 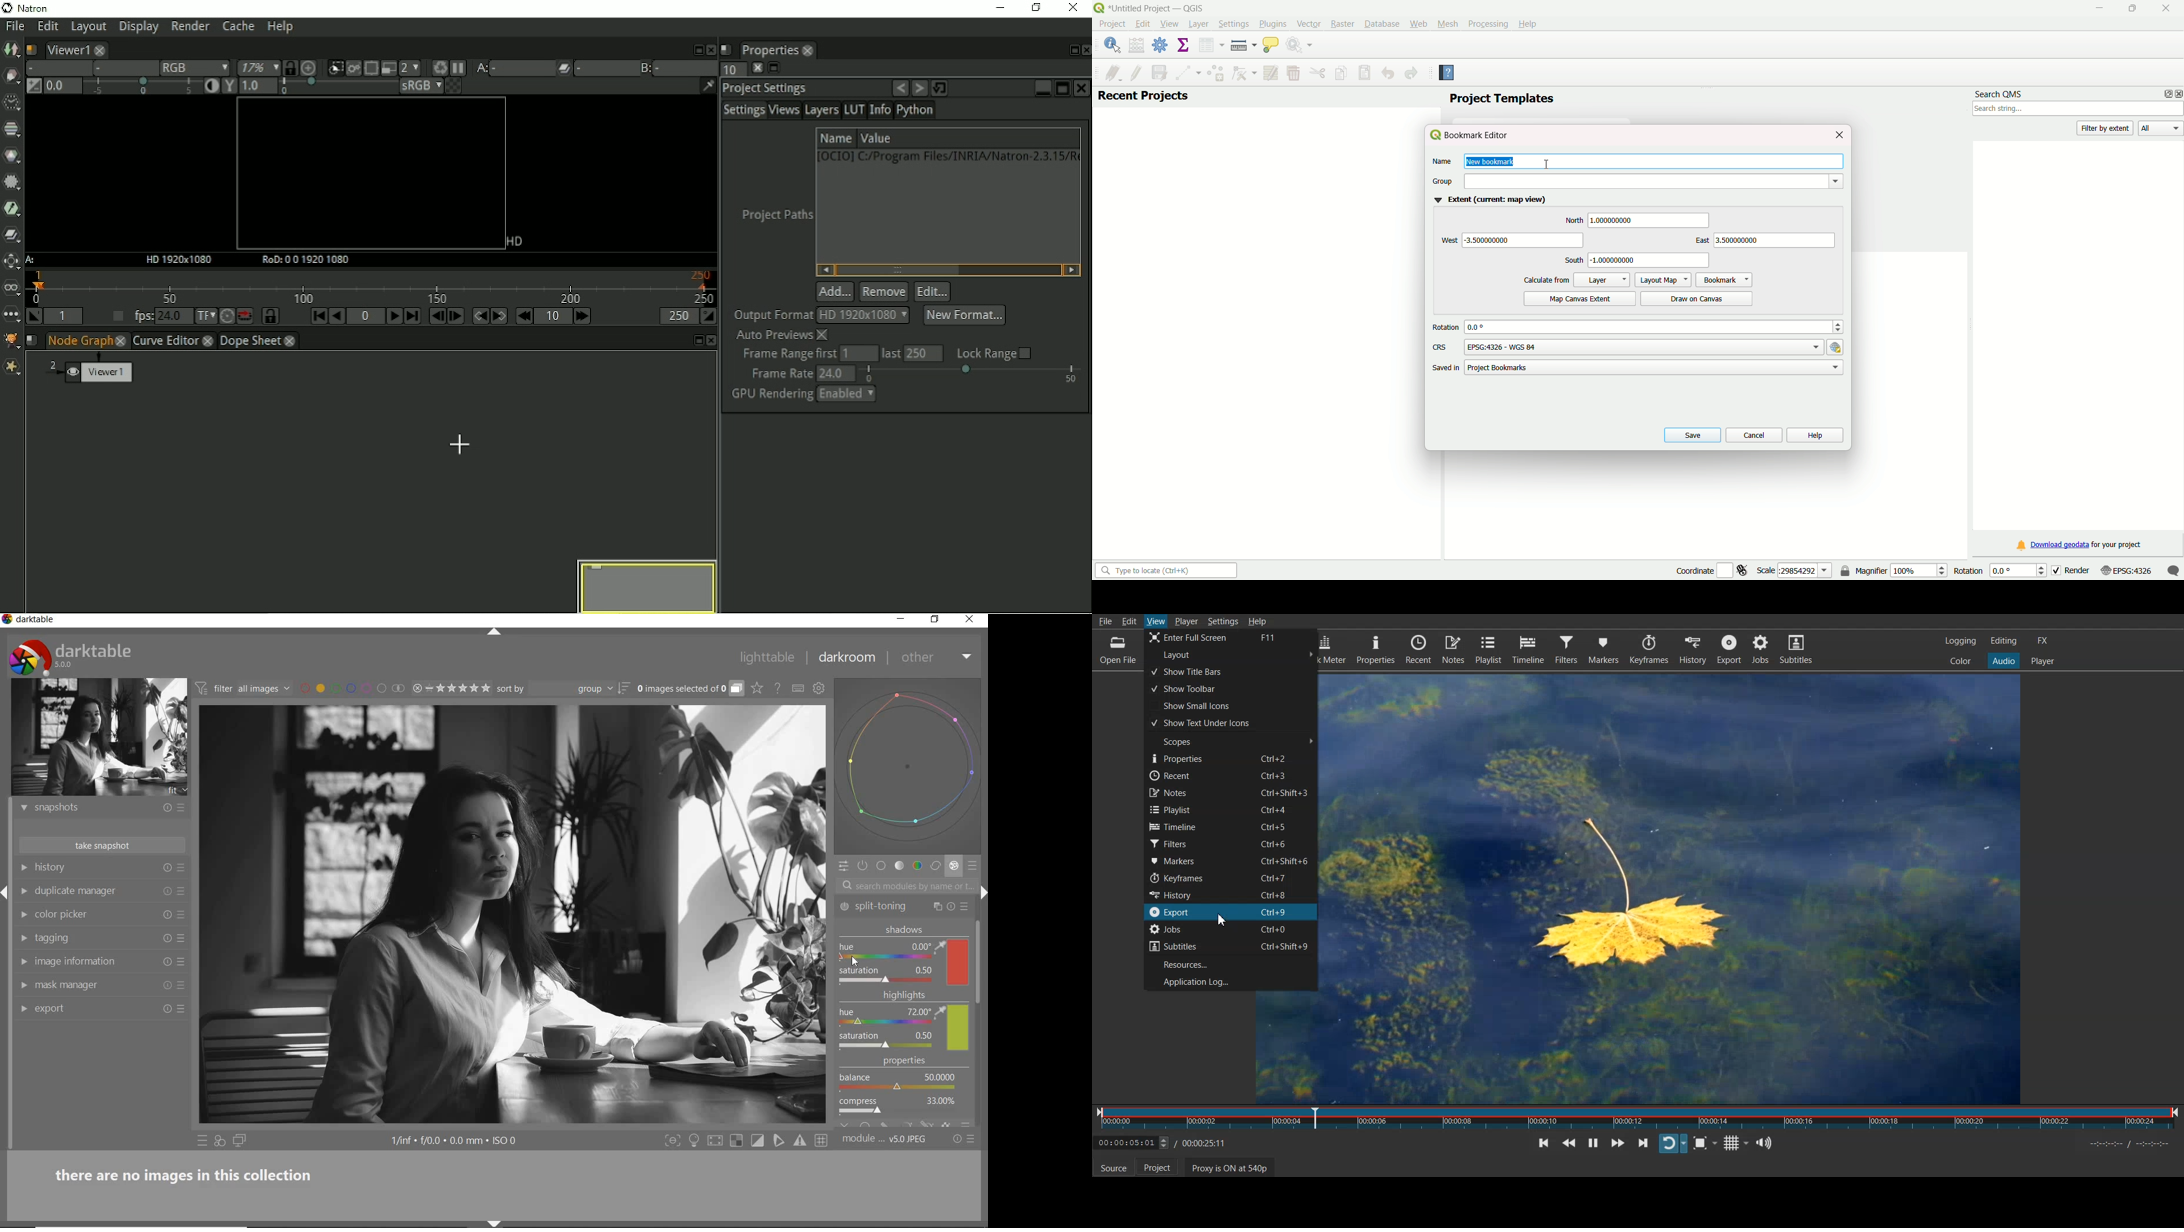 What do you see at coordinates (1649, 649) in the screenshot?
I see `Keyframes` at bounding box center [1649, 649].